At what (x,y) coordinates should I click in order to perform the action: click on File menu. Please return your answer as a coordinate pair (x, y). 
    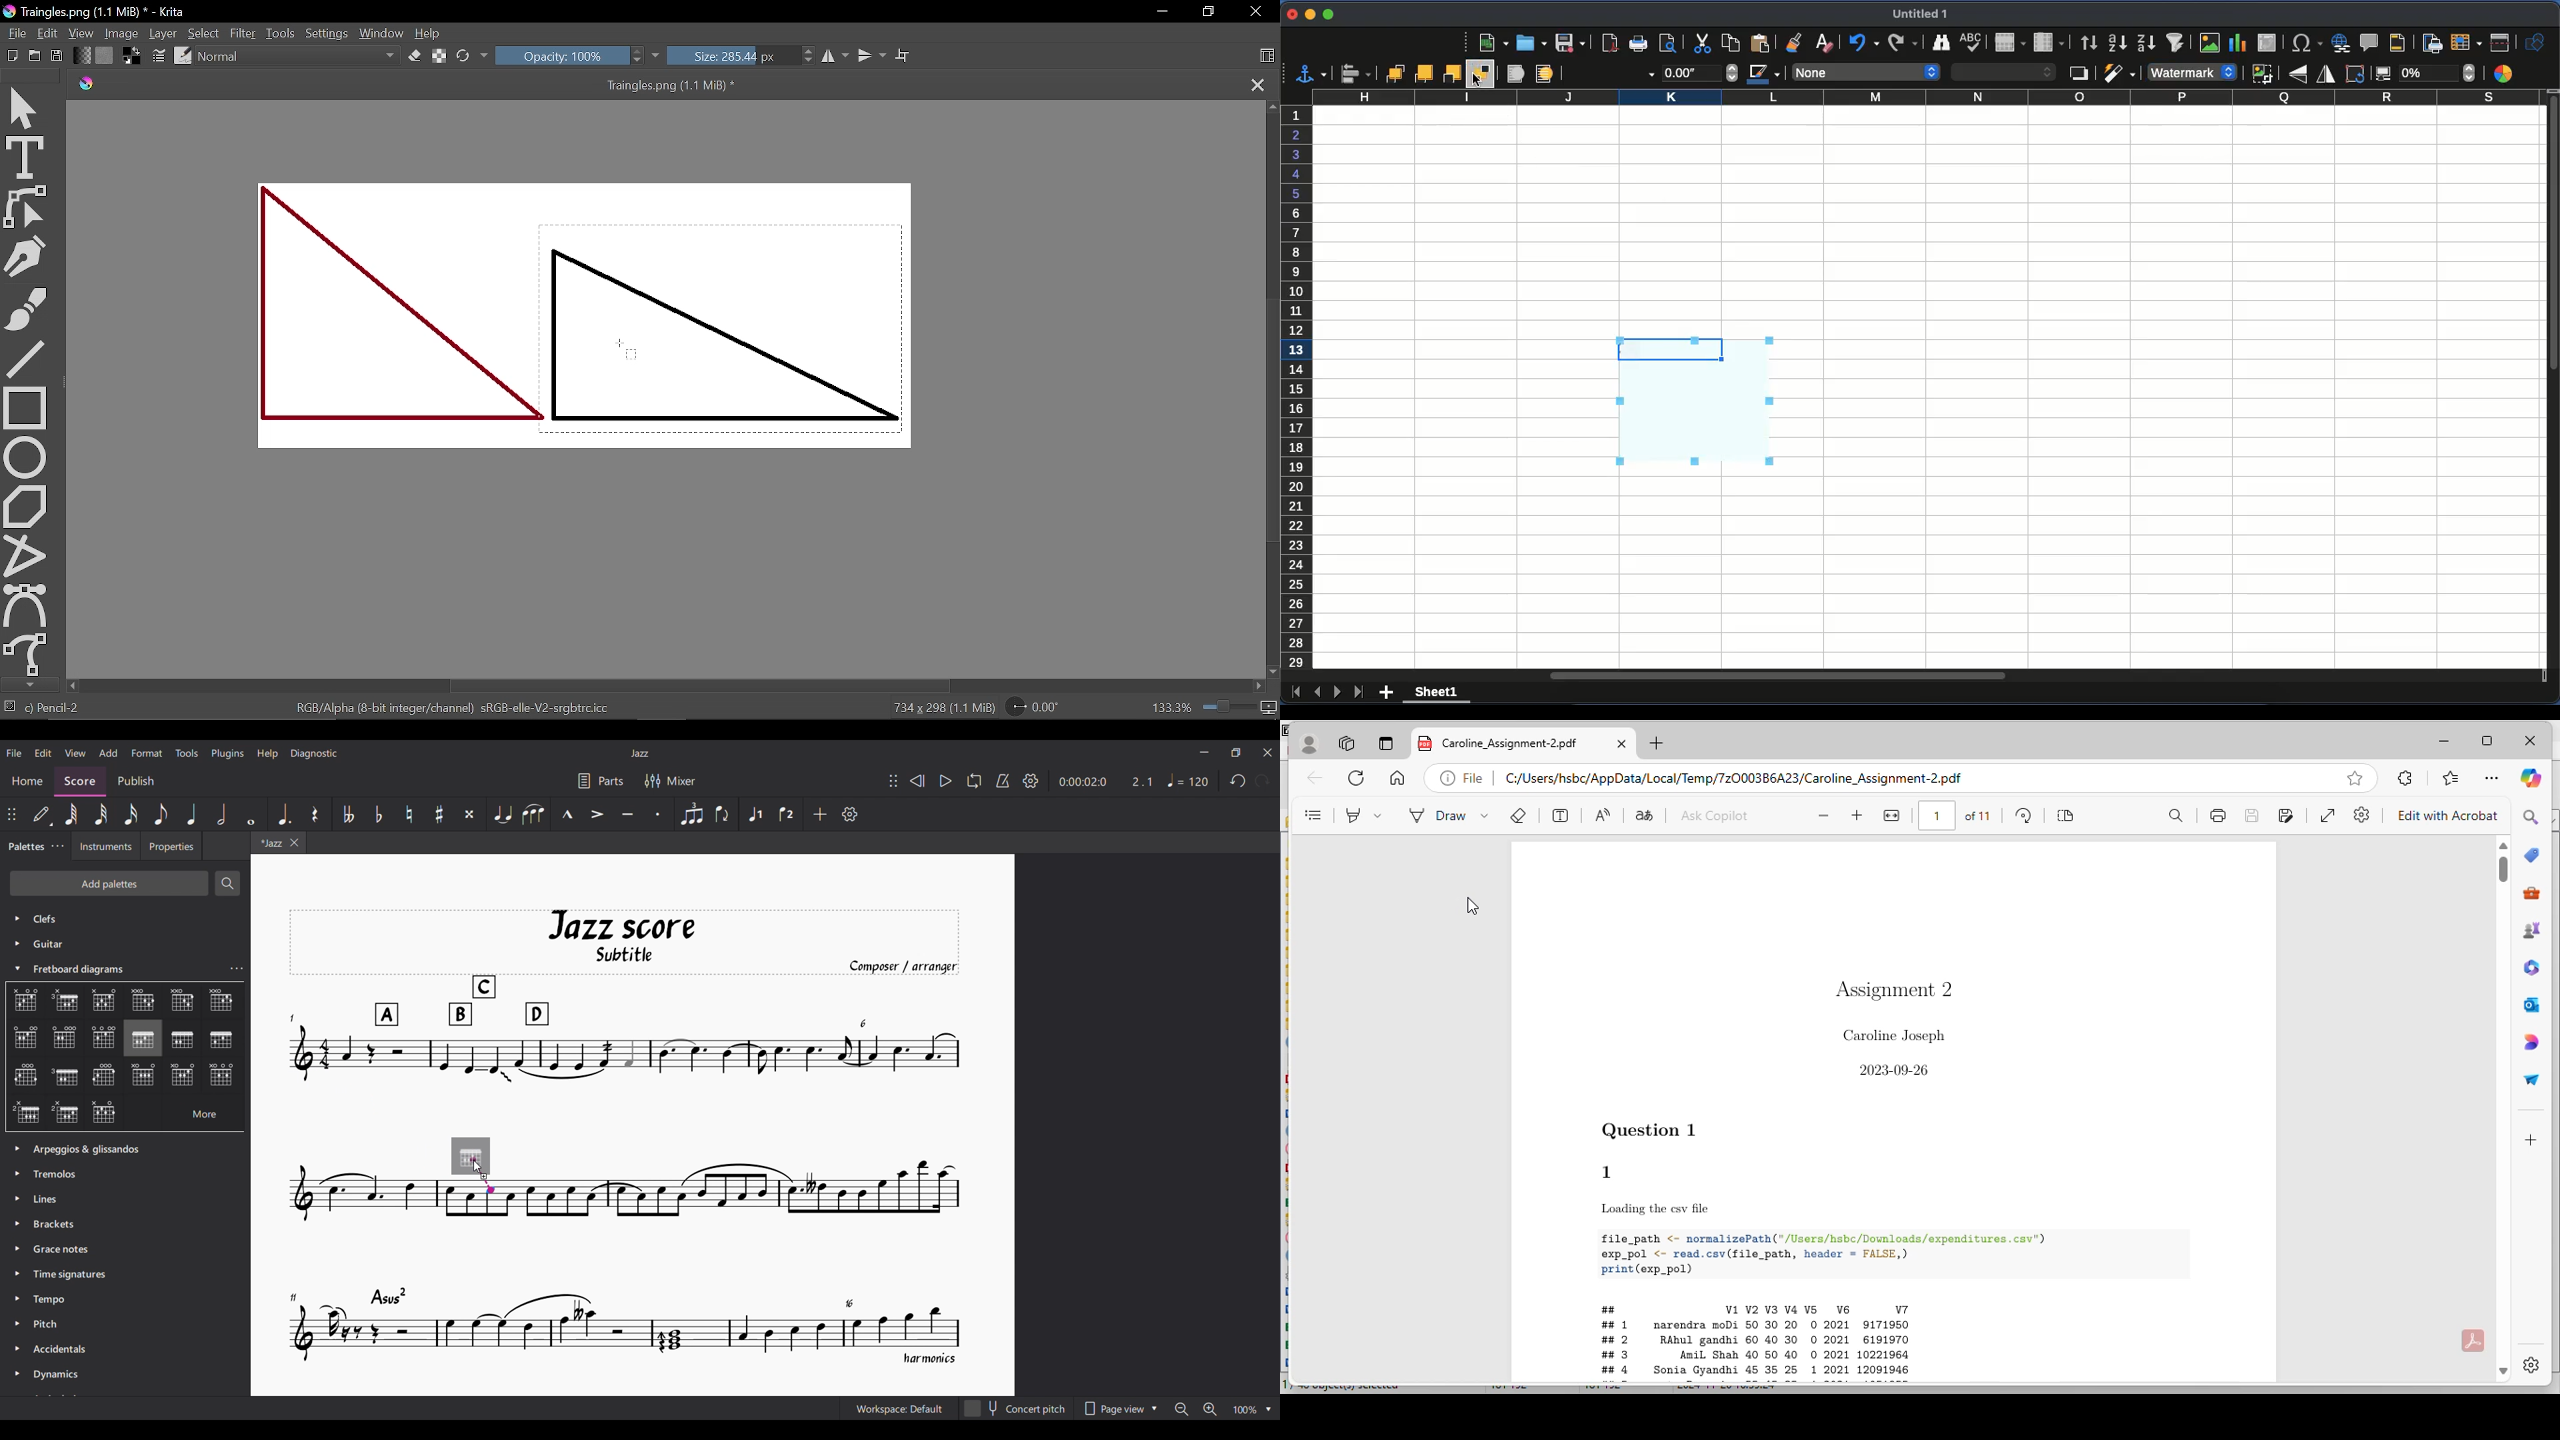
    Looking at the image, I should click on (13, 753).